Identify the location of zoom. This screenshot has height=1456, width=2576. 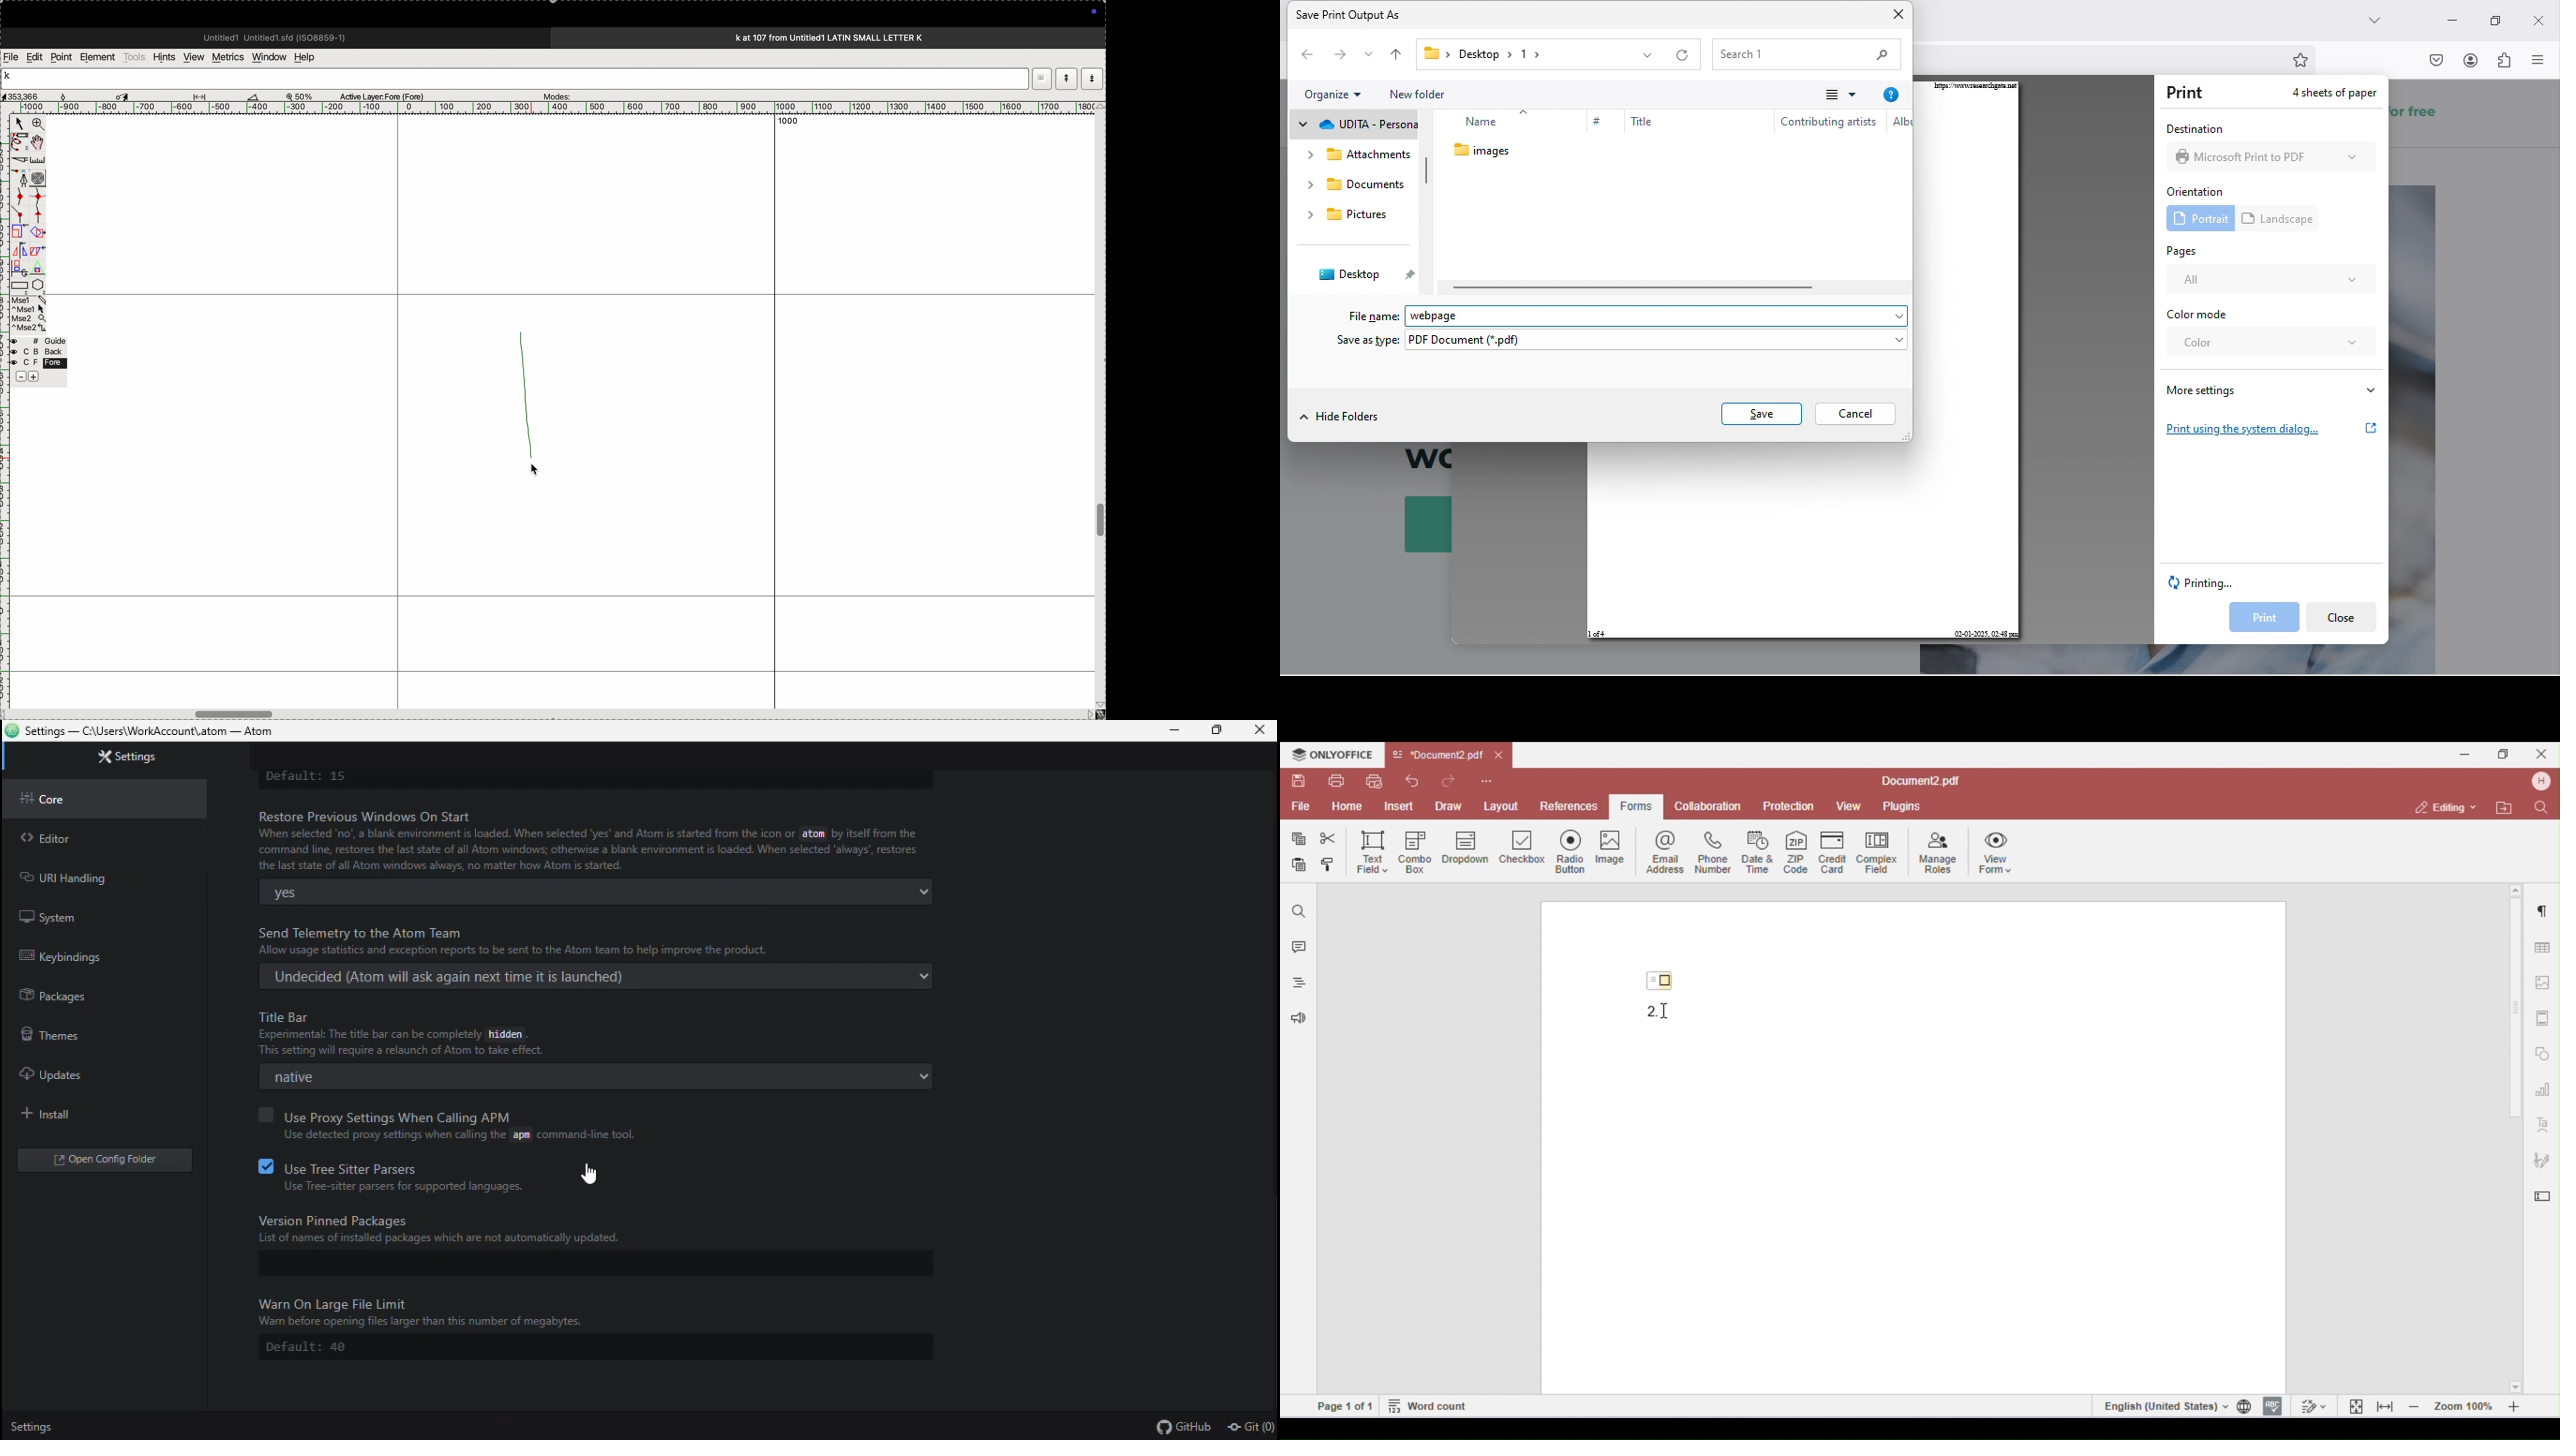
(36, 125).